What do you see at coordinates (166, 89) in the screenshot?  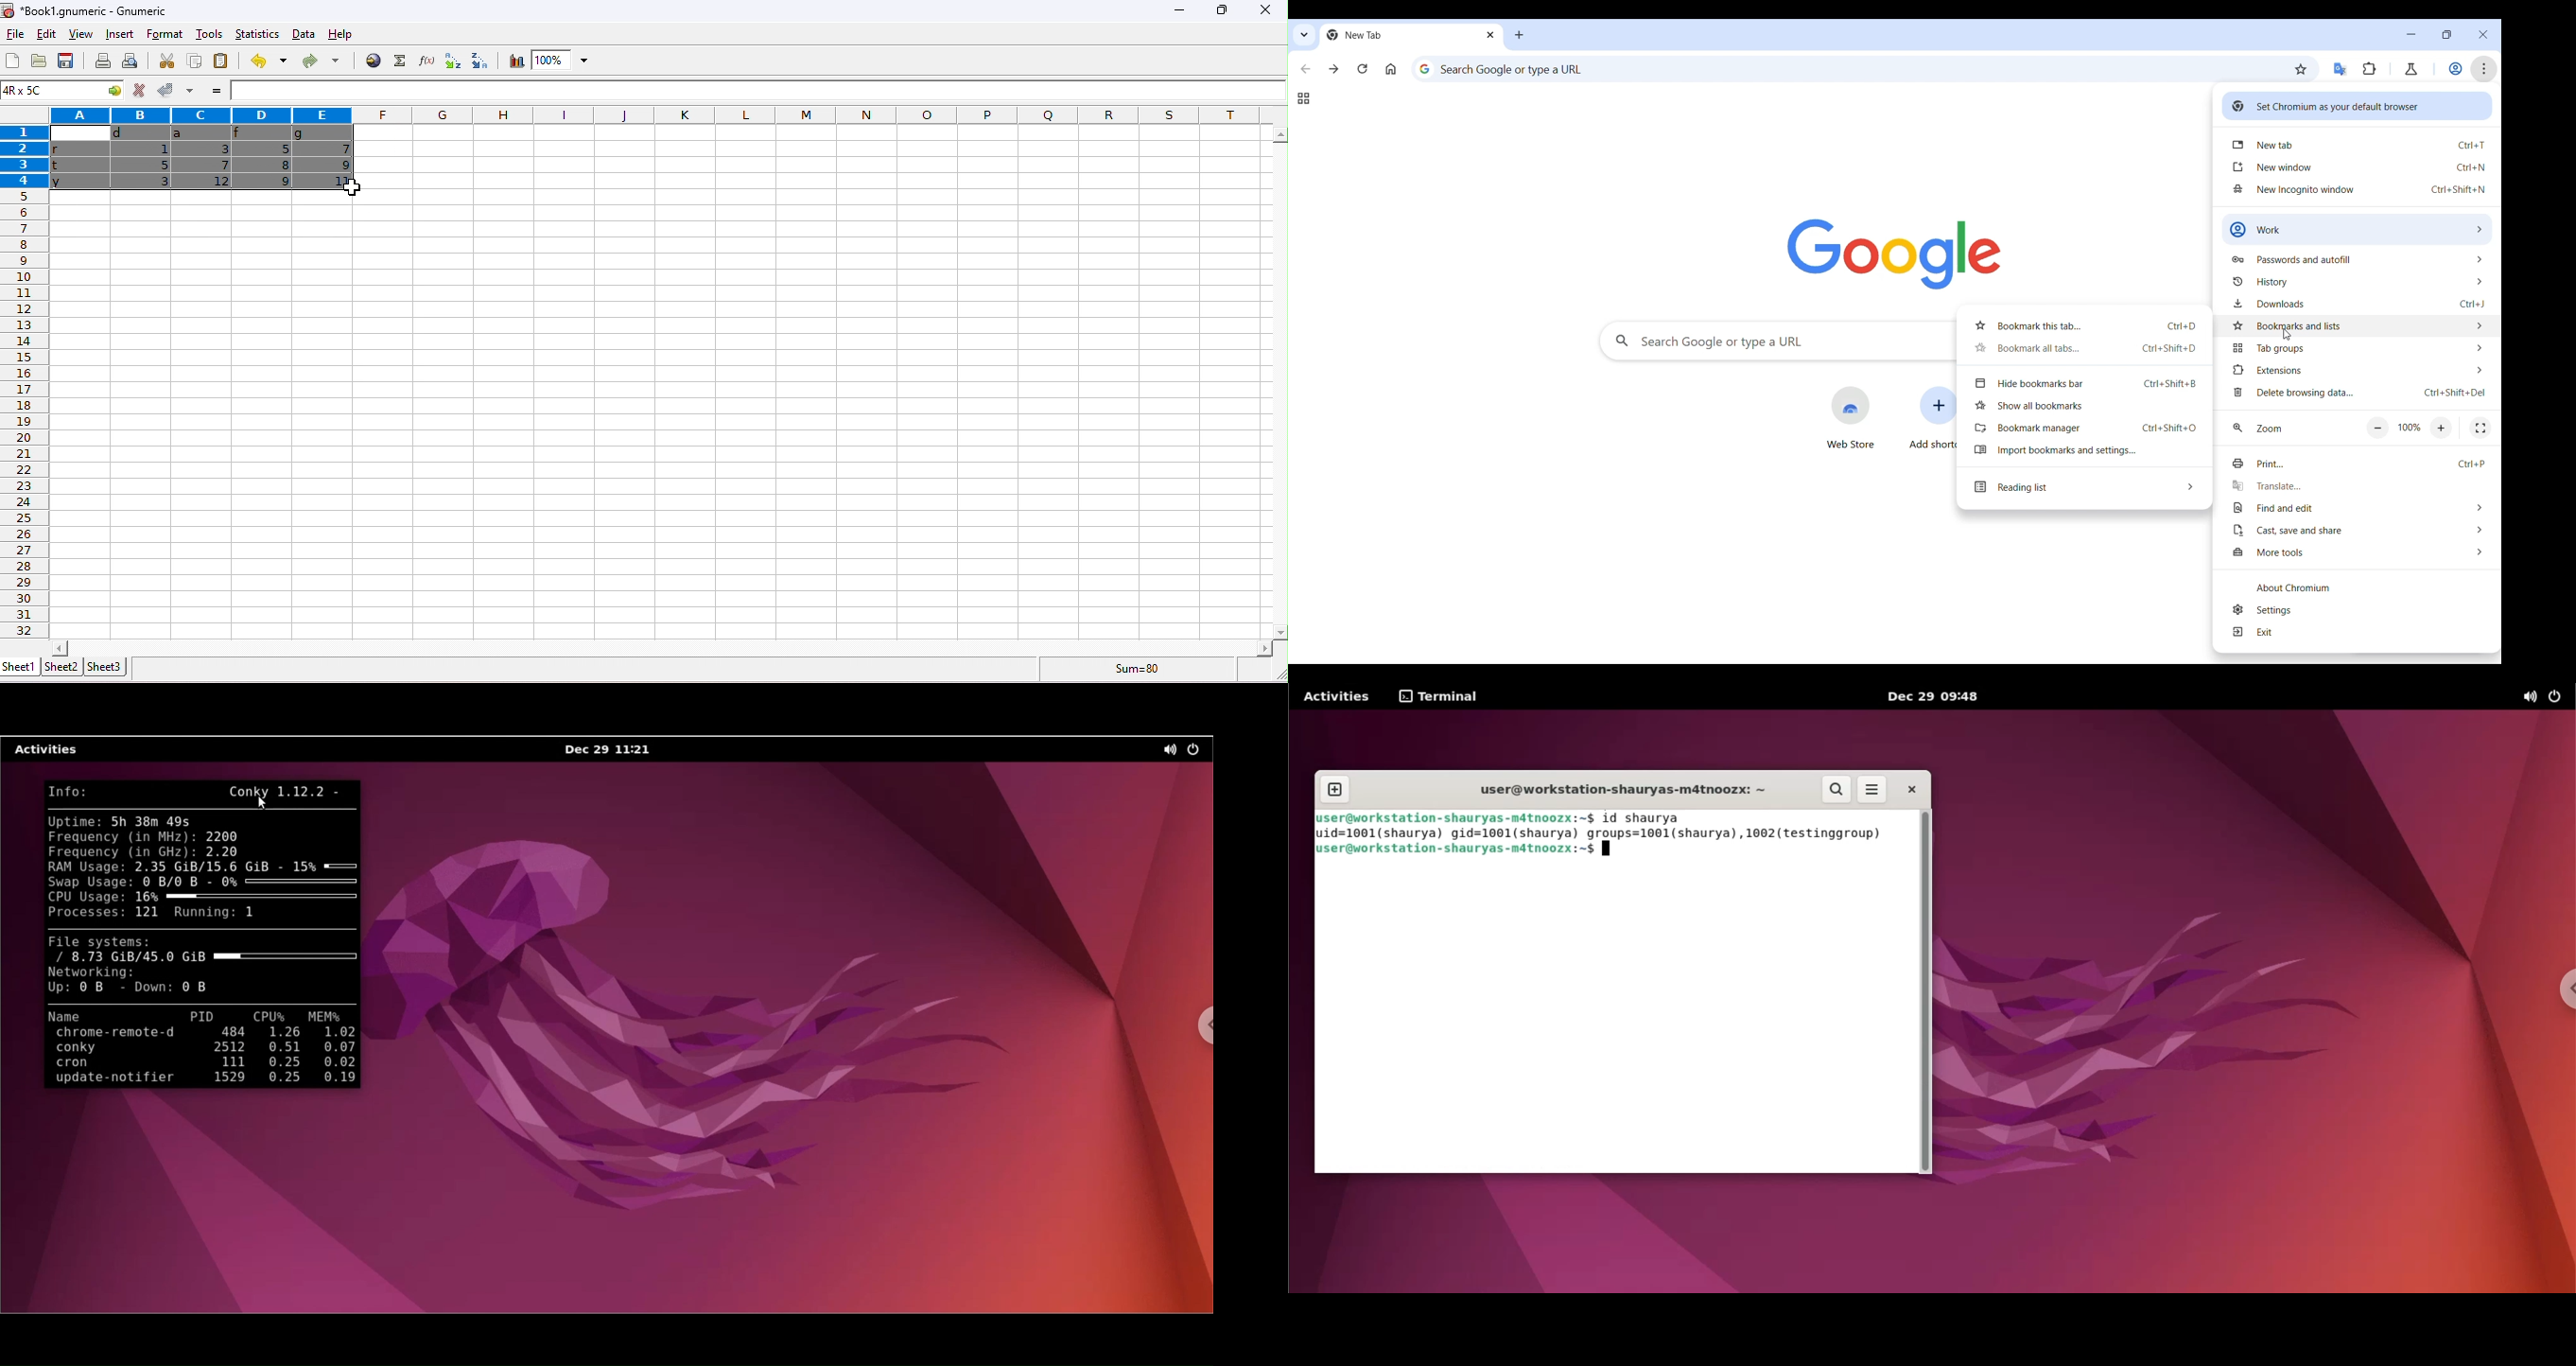 I see `accept changes` at bounding box center [166, 89].